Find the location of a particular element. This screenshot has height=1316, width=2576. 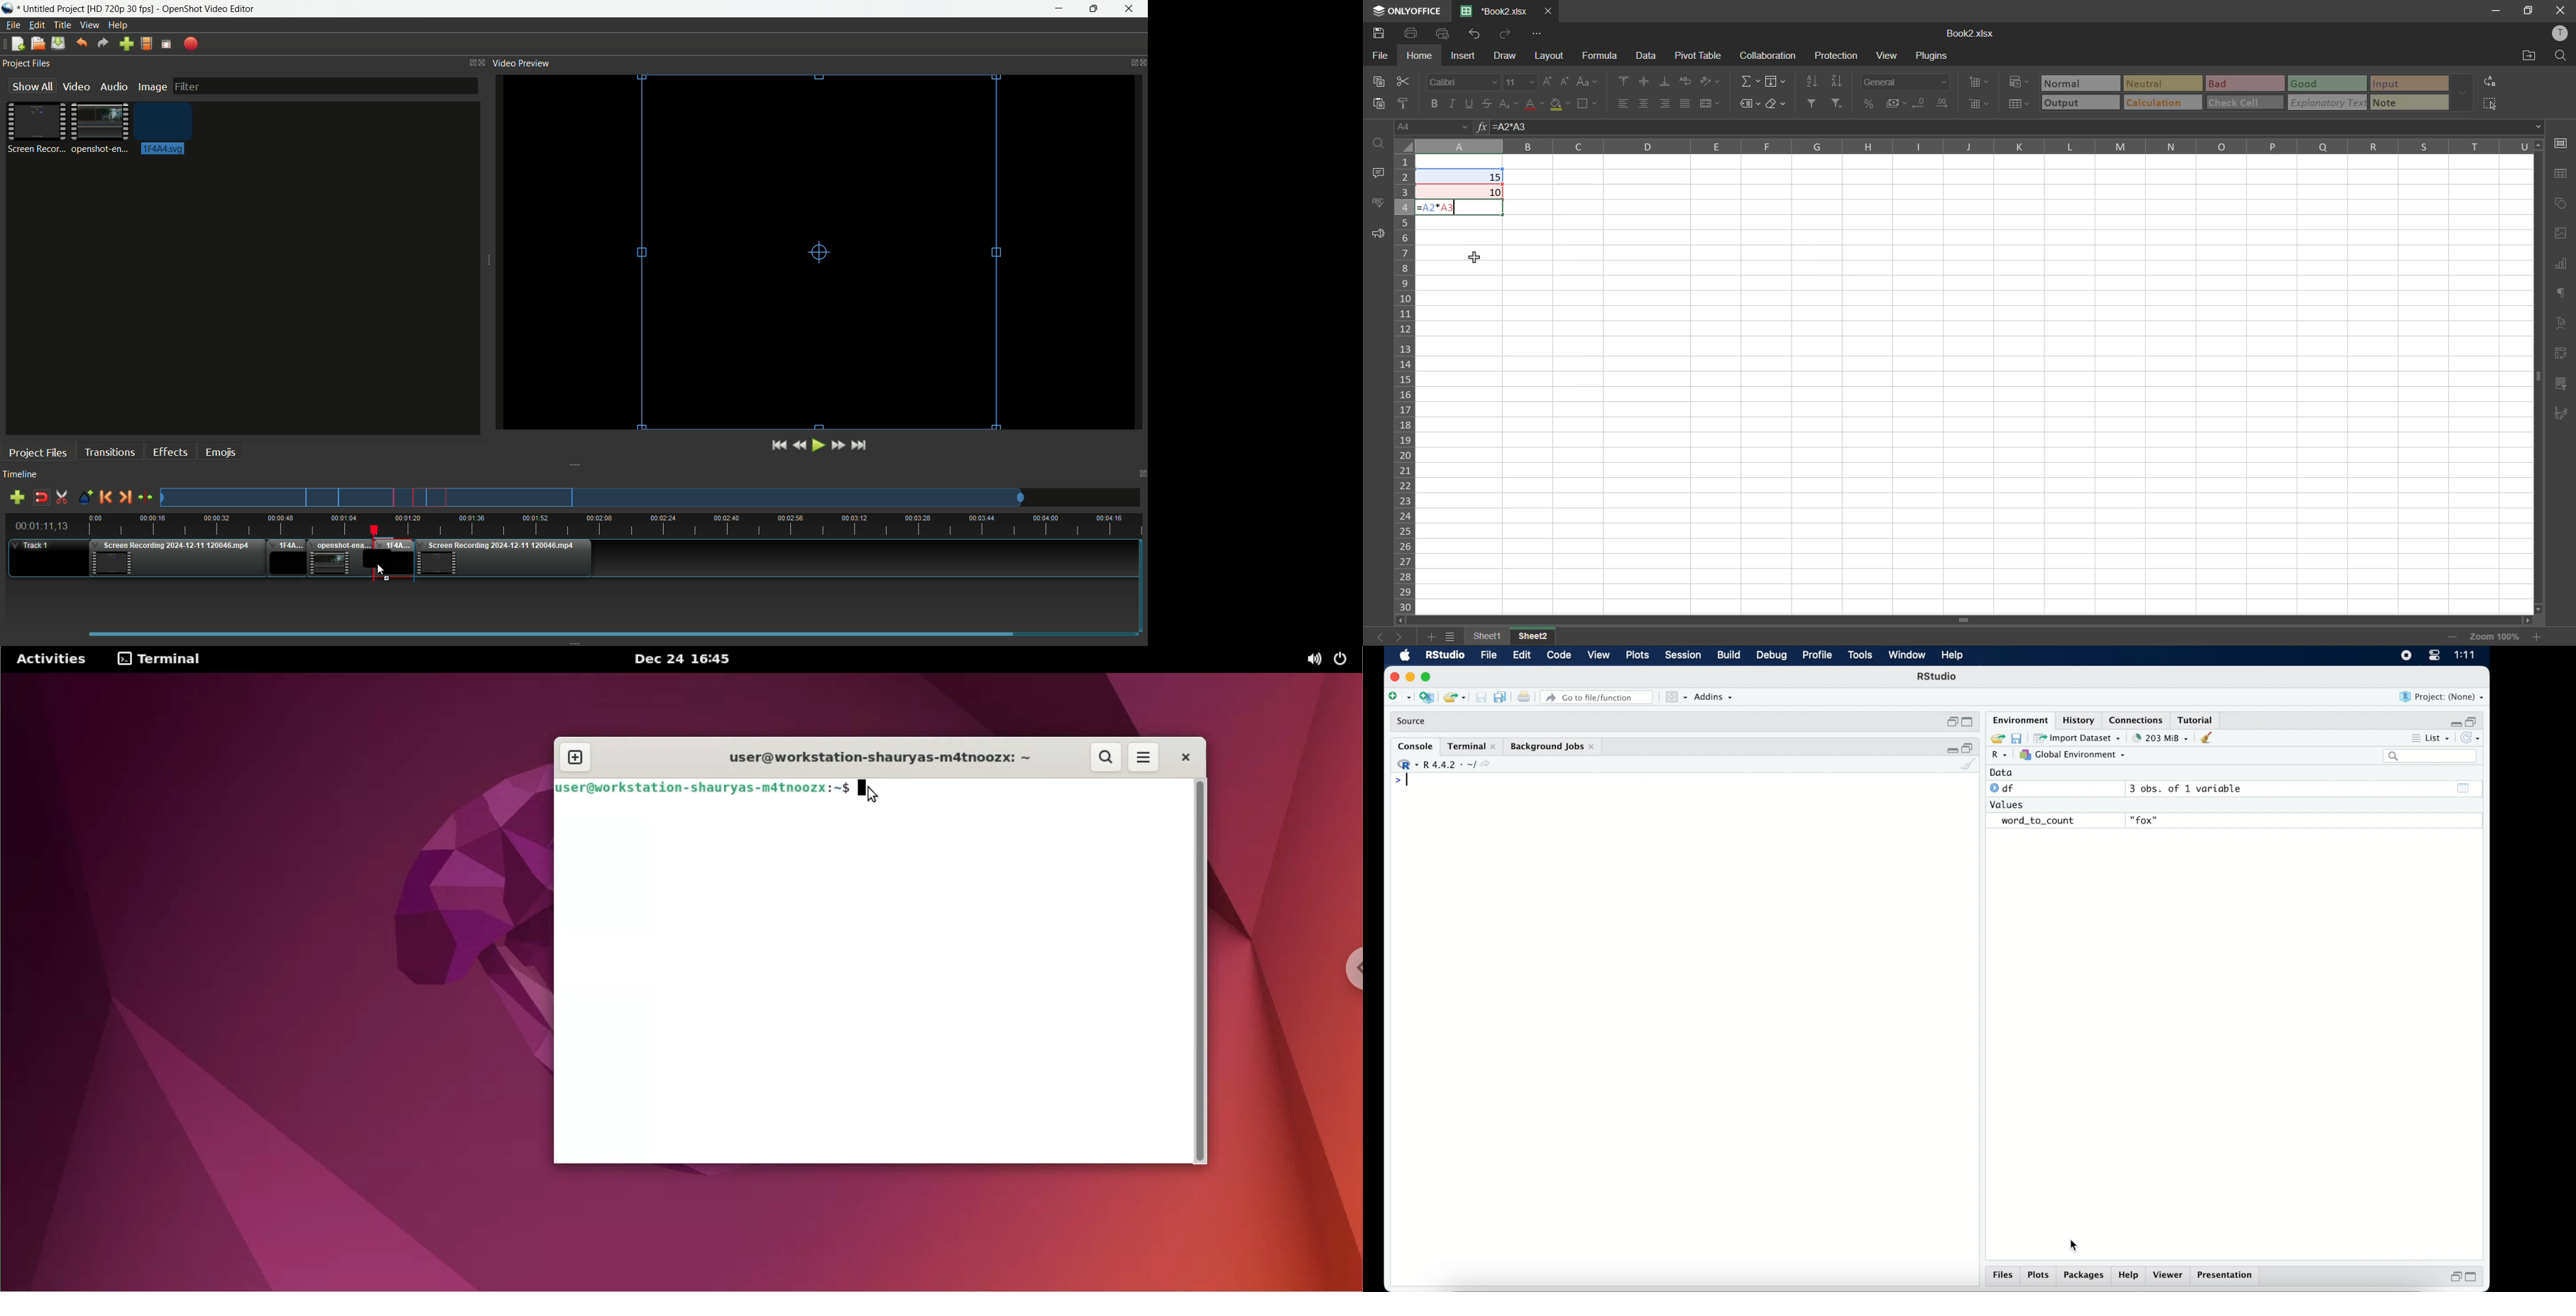

addins is located at coordinates (1714, 697).